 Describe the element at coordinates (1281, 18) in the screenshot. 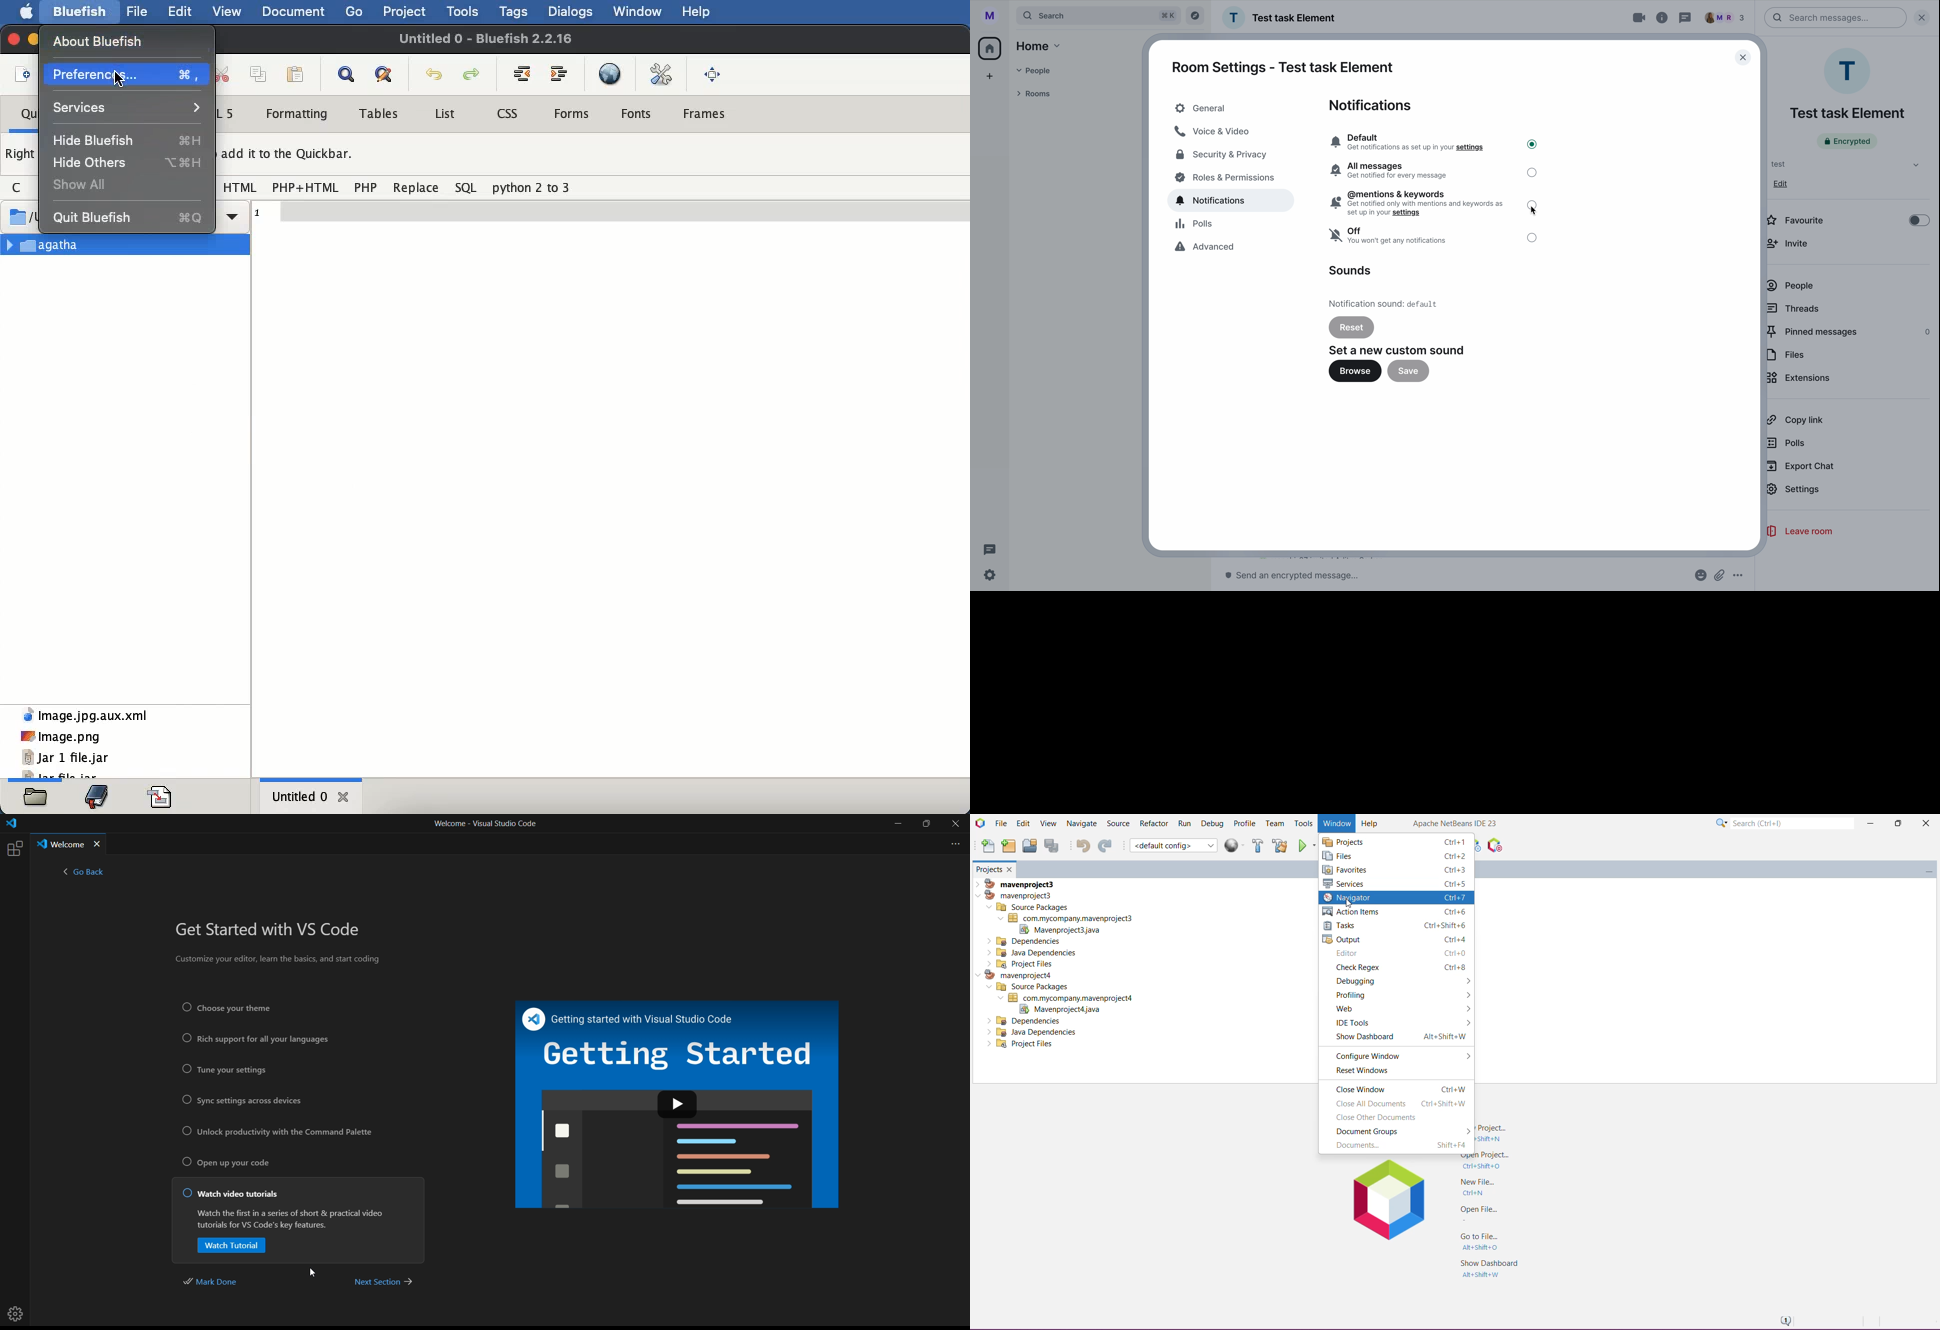

I see `name group` at that location.